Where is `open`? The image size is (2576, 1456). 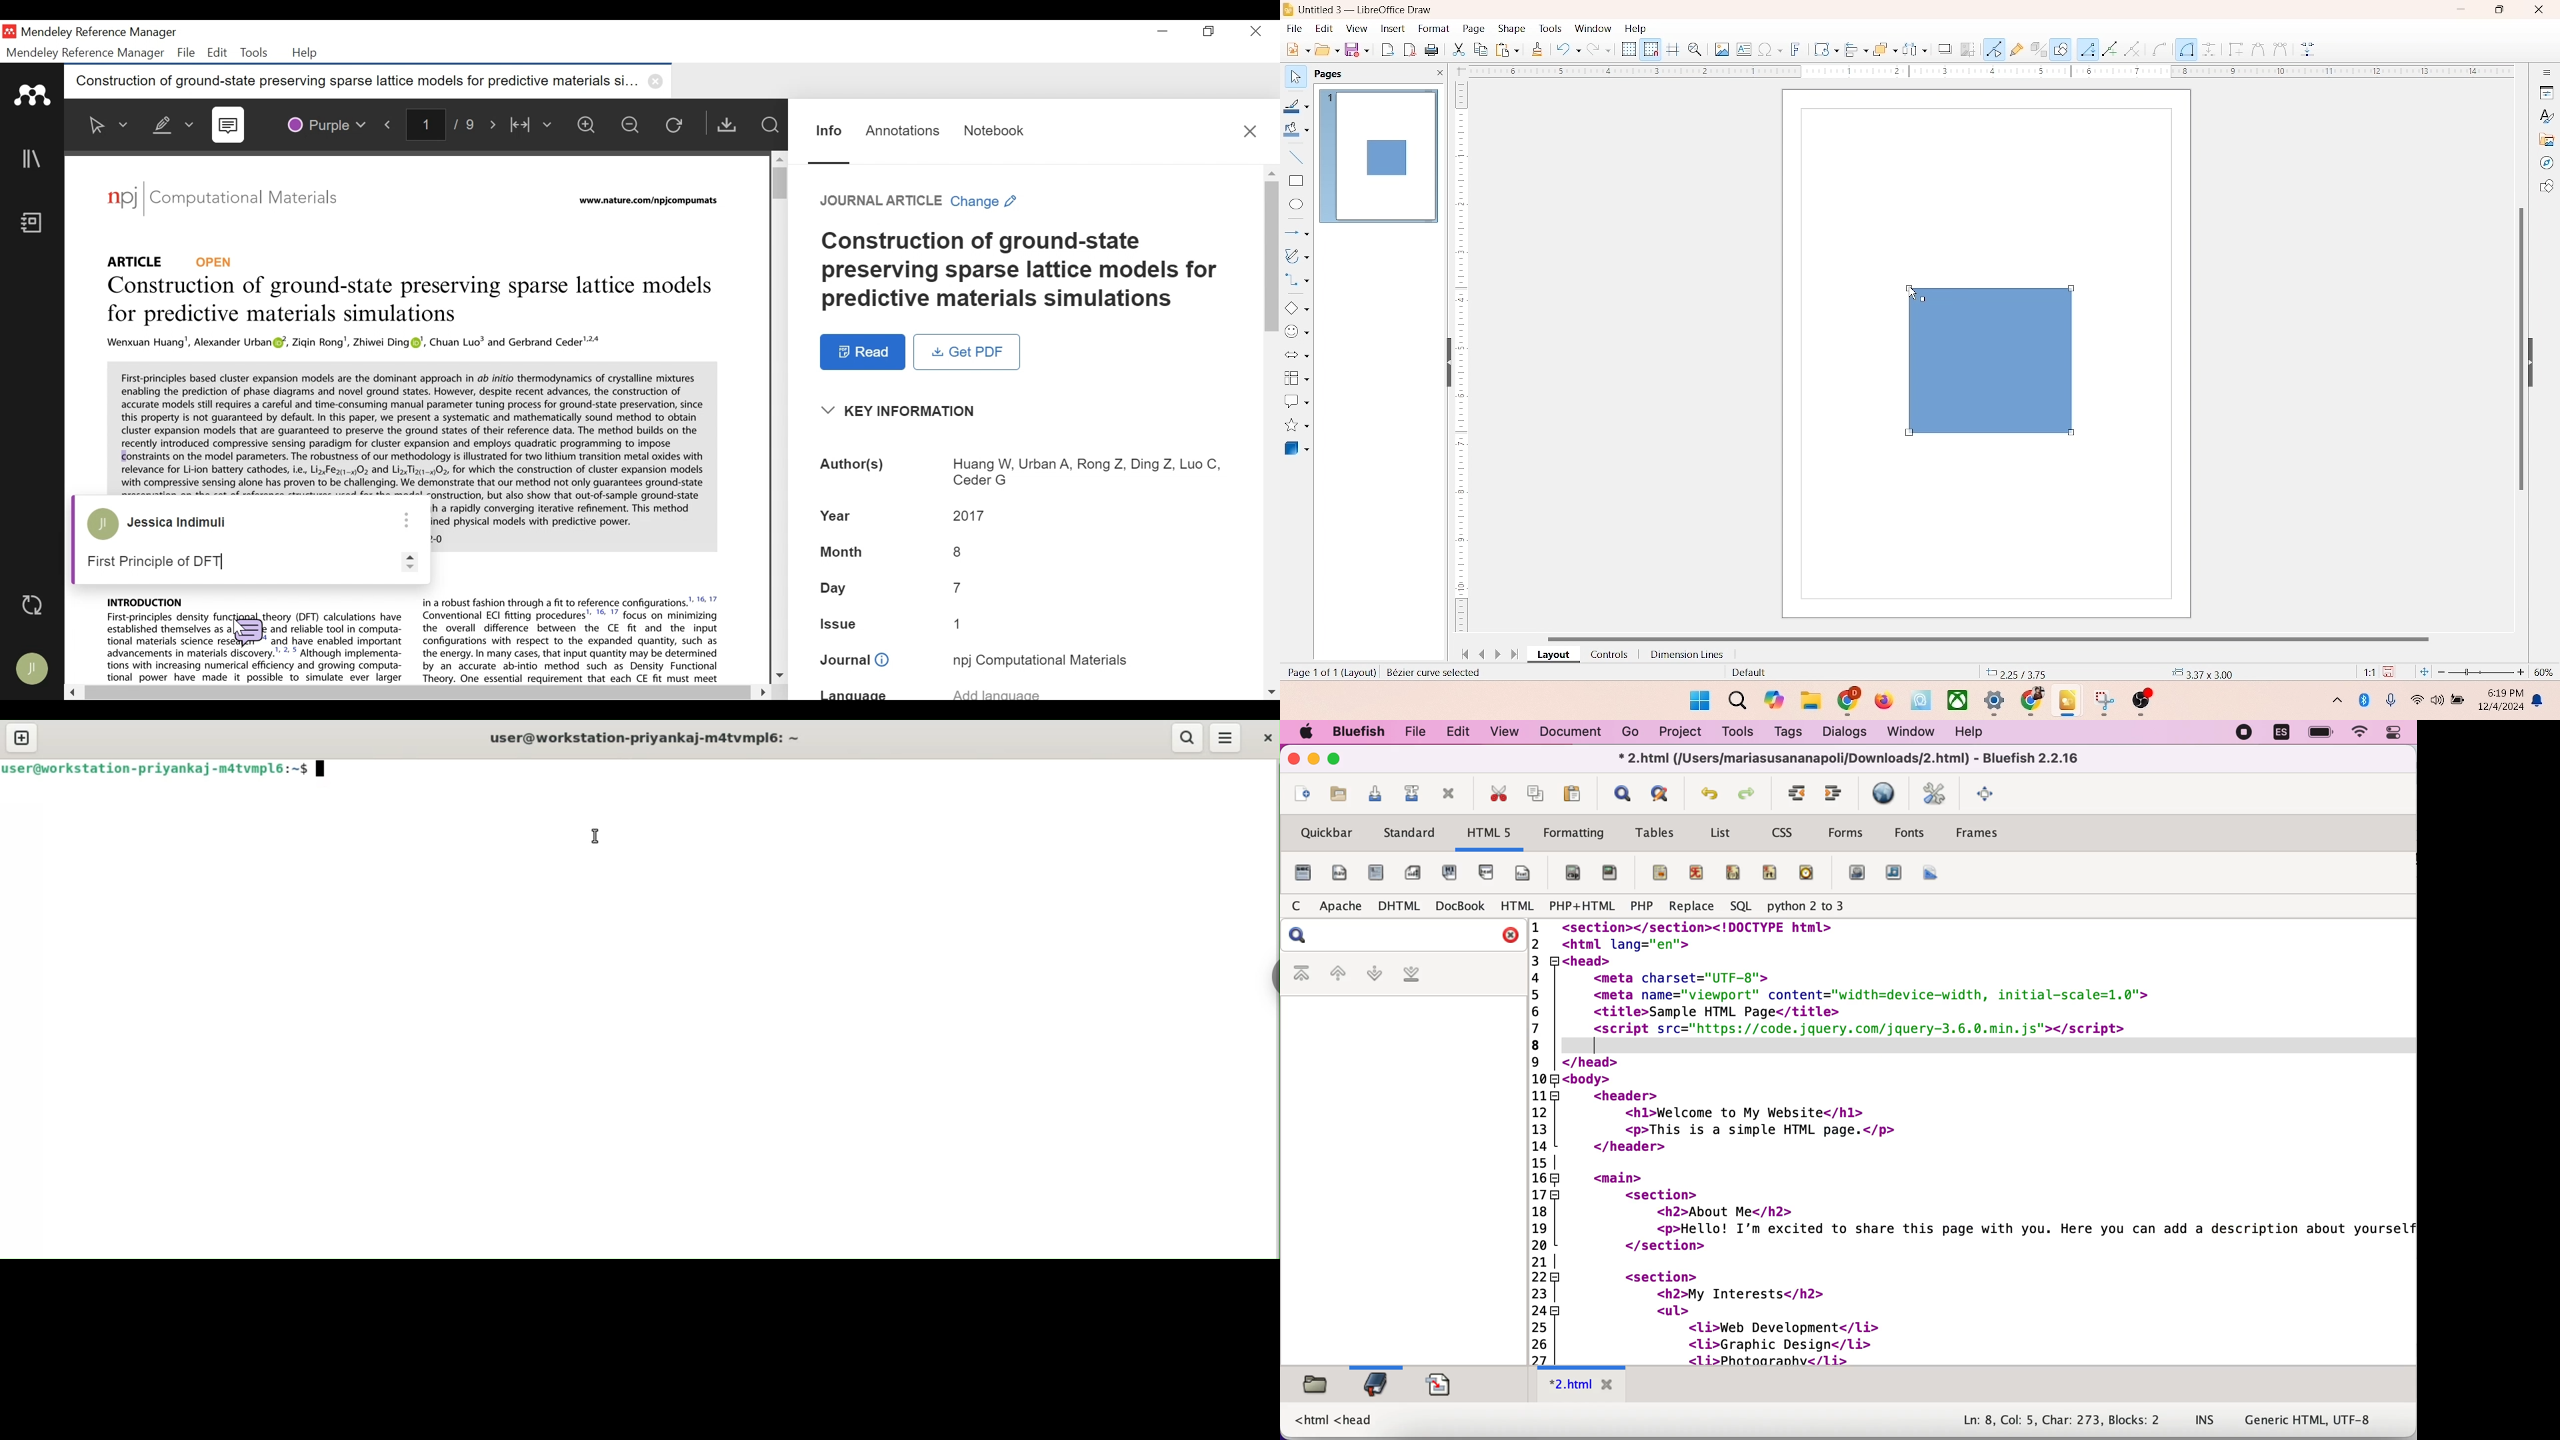
open is located at coordinates (1325, 49).